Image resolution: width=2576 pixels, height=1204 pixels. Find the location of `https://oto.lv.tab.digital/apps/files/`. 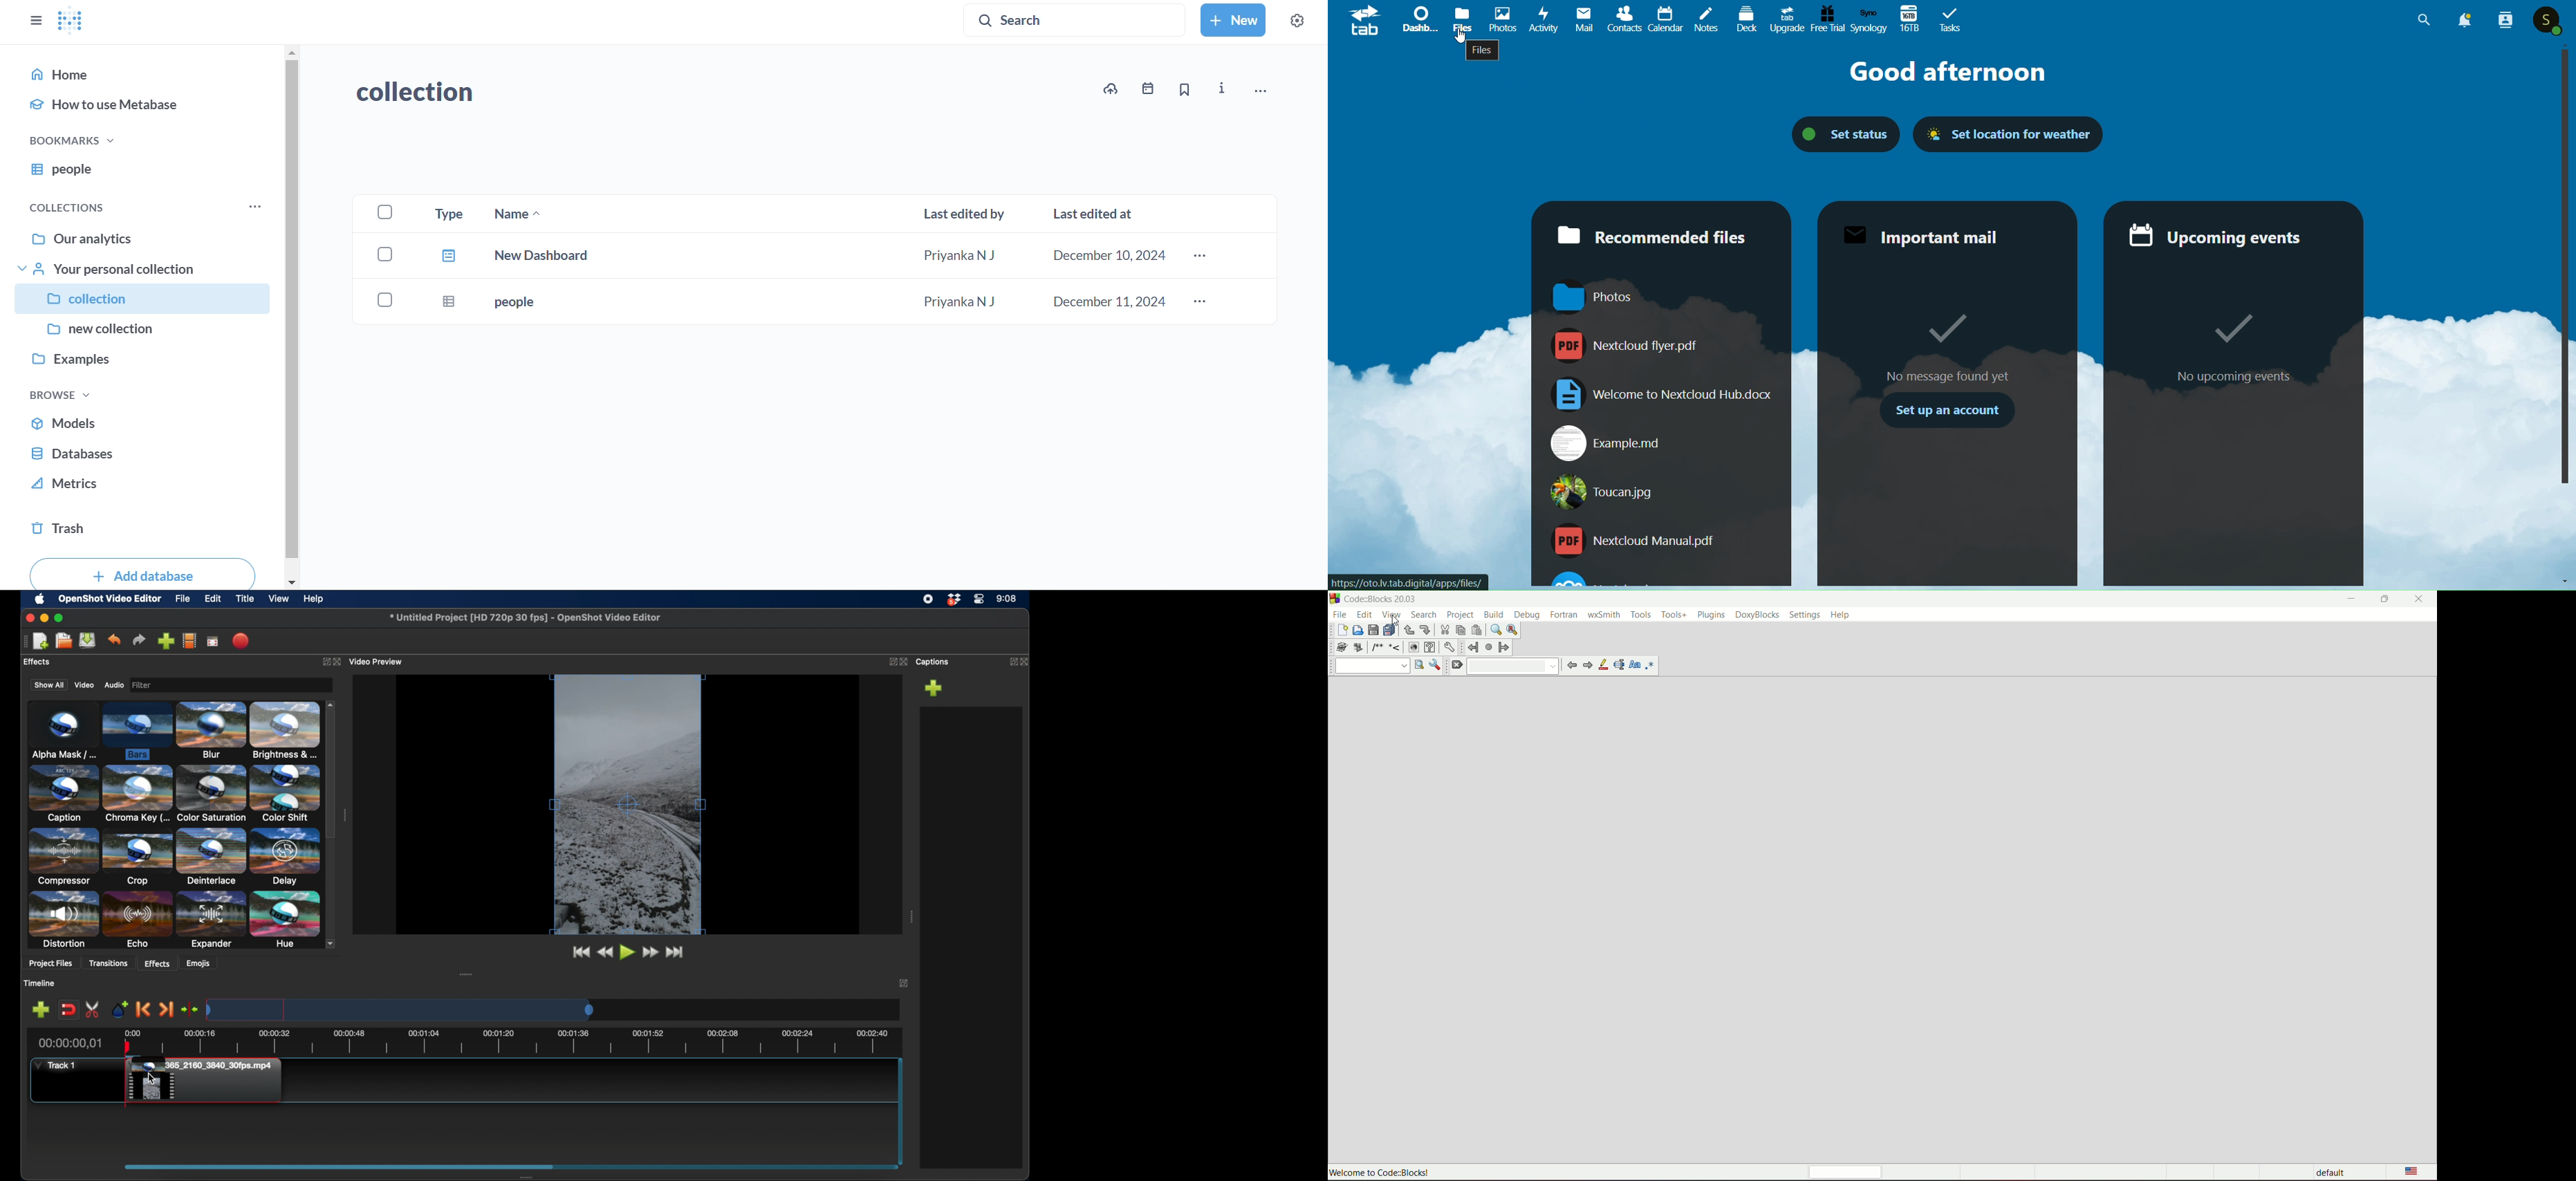

https://oto.lv.tab.digital/apps/files/ is located at coordinates (1407, 583).